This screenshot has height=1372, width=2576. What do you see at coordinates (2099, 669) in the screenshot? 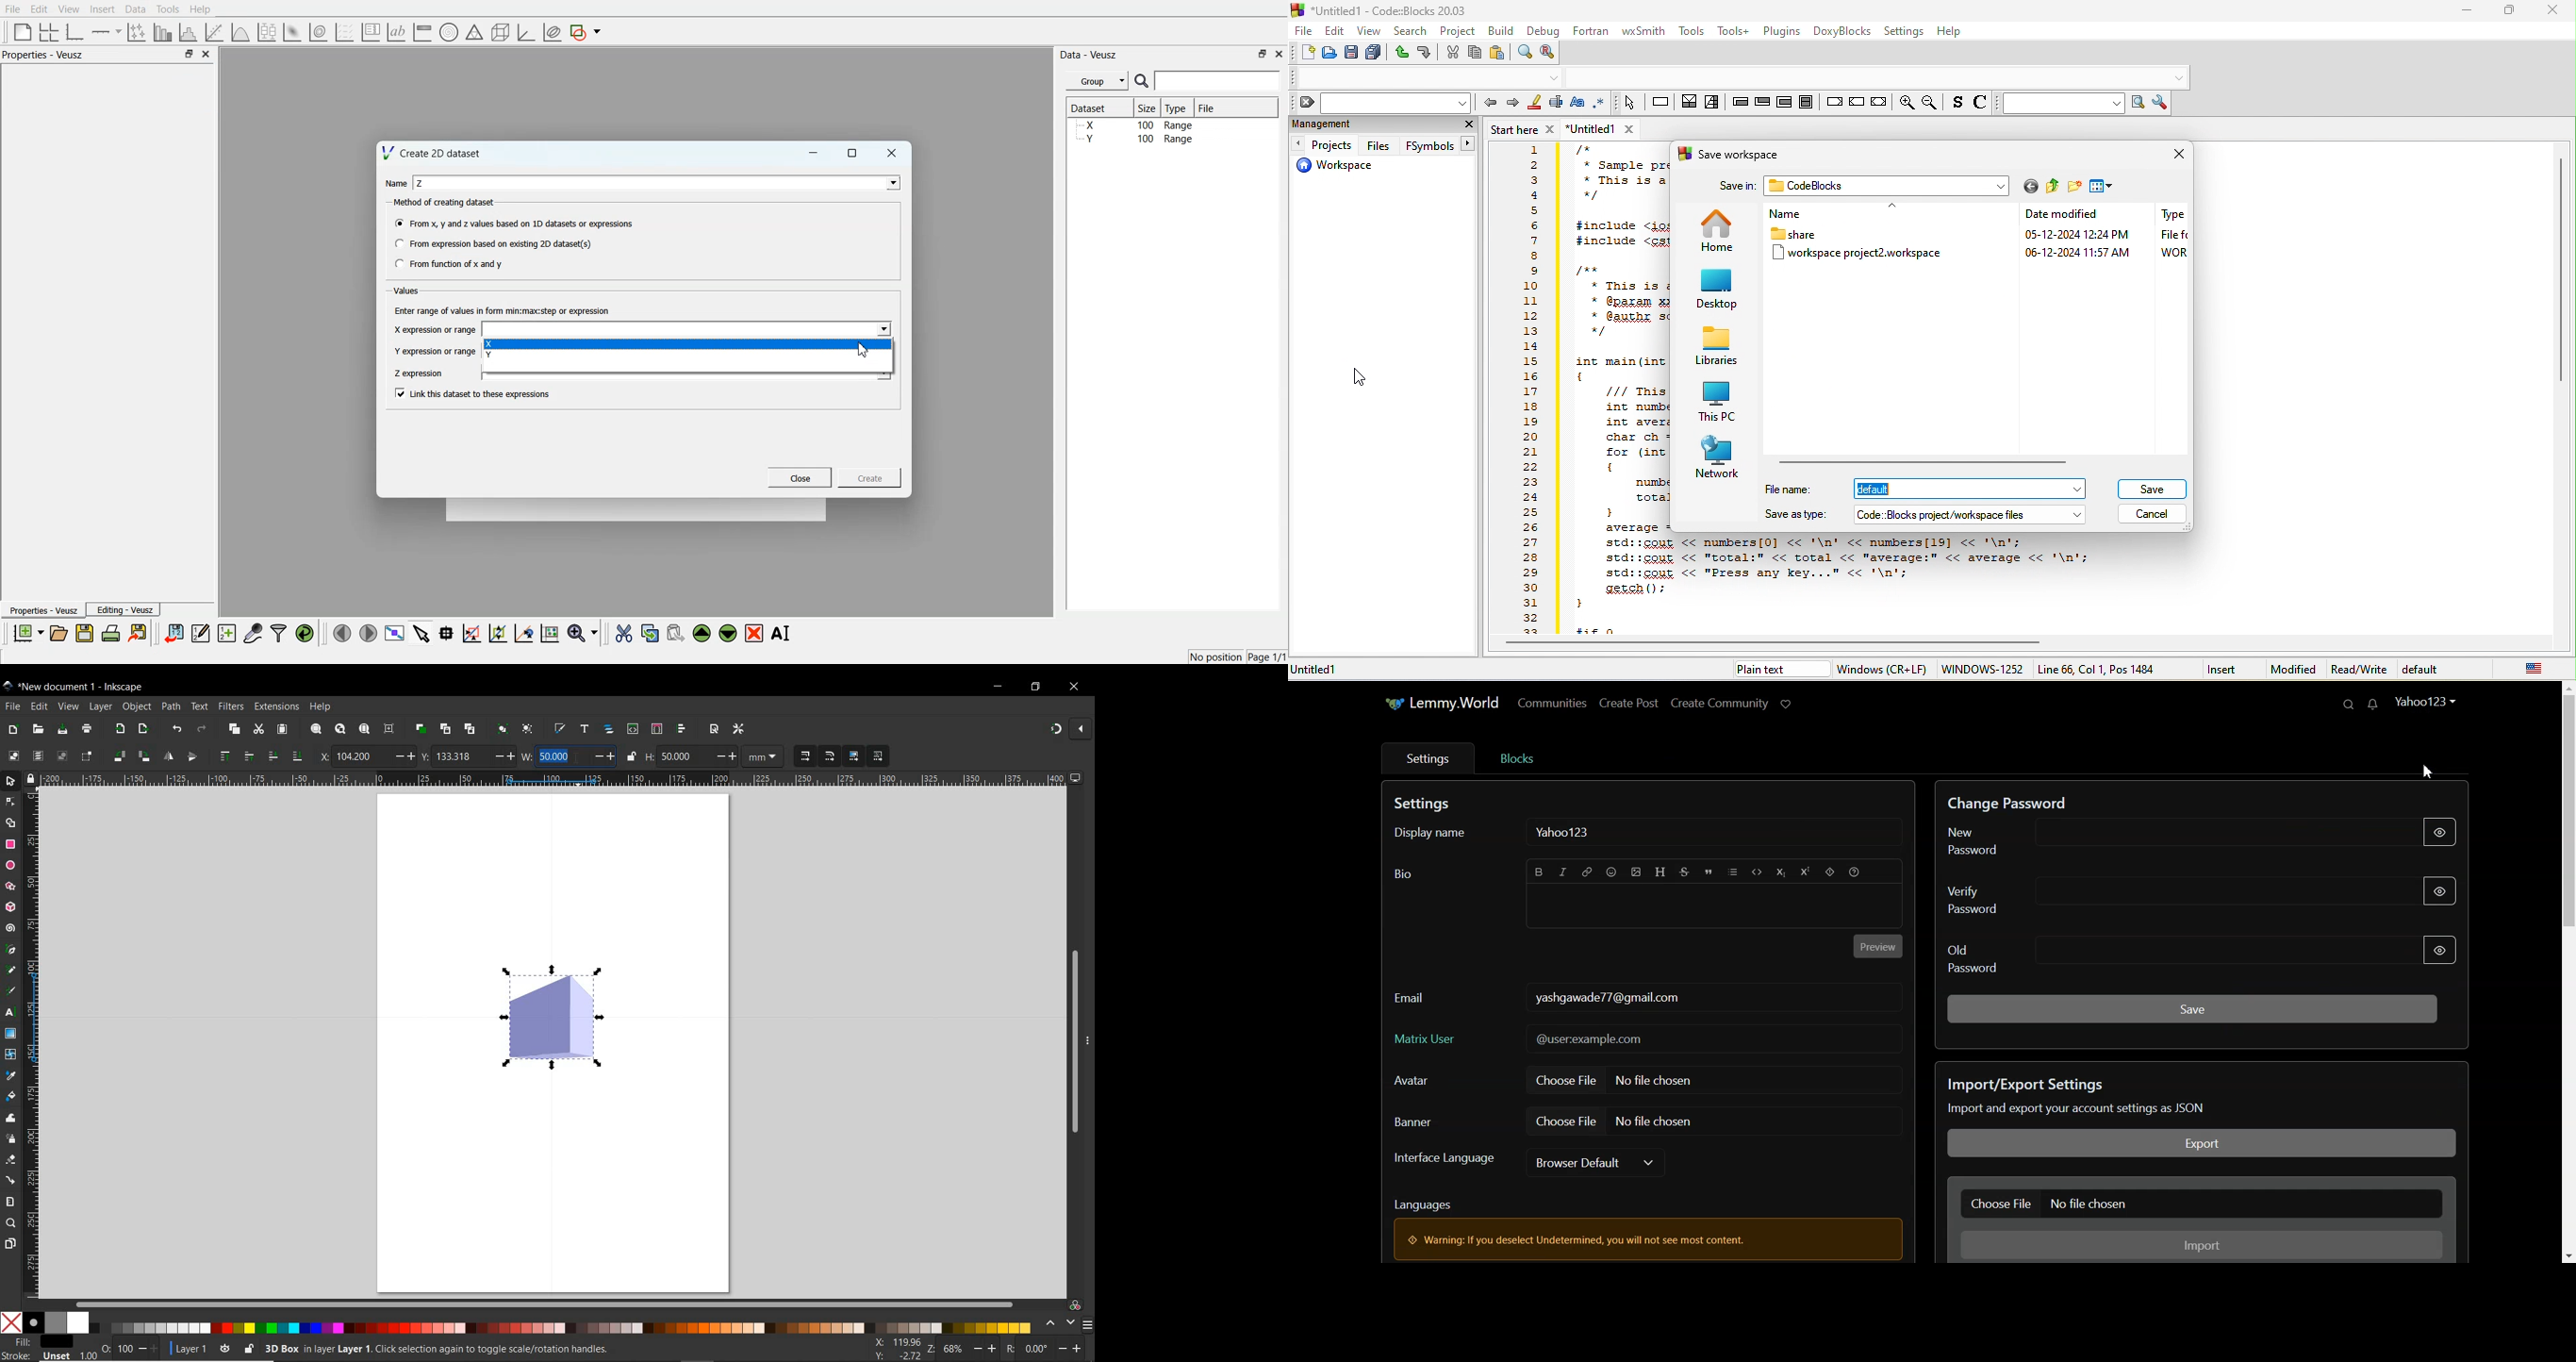
I see `line 66 col 1, pos 1484` at bounding box center [2099, 669].